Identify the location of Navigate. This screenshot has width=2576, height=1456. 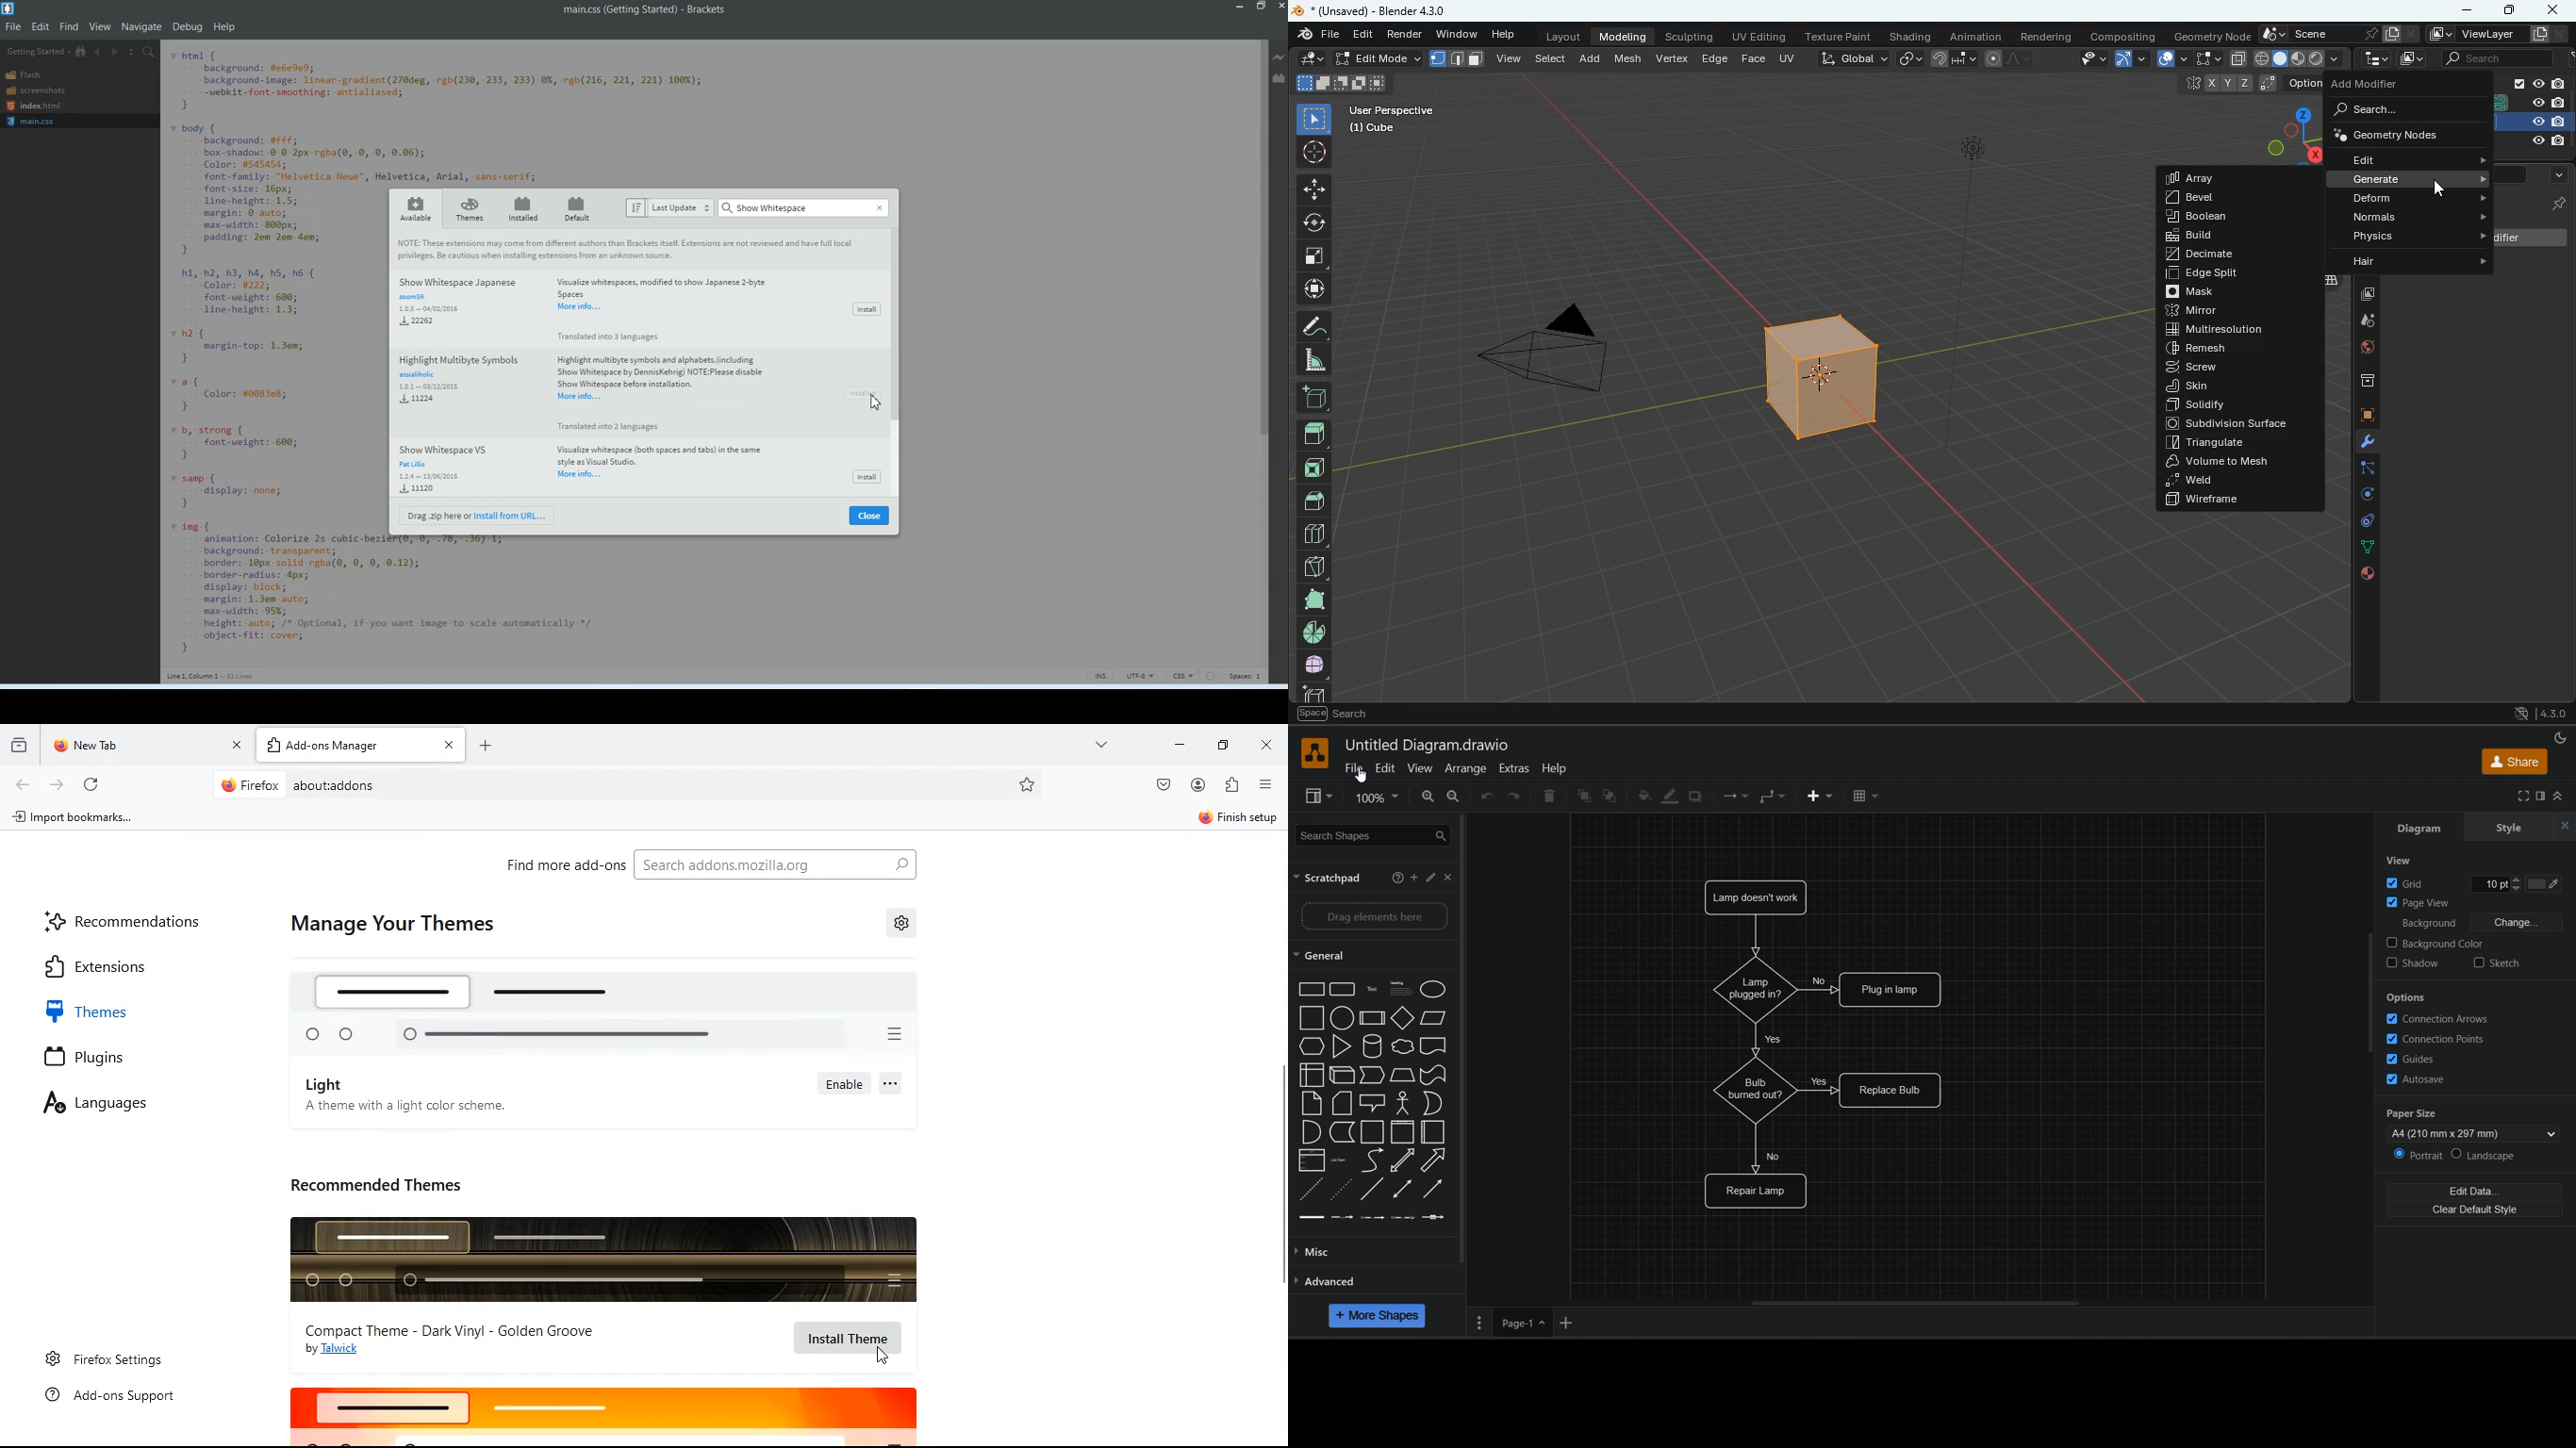
(143, 27).